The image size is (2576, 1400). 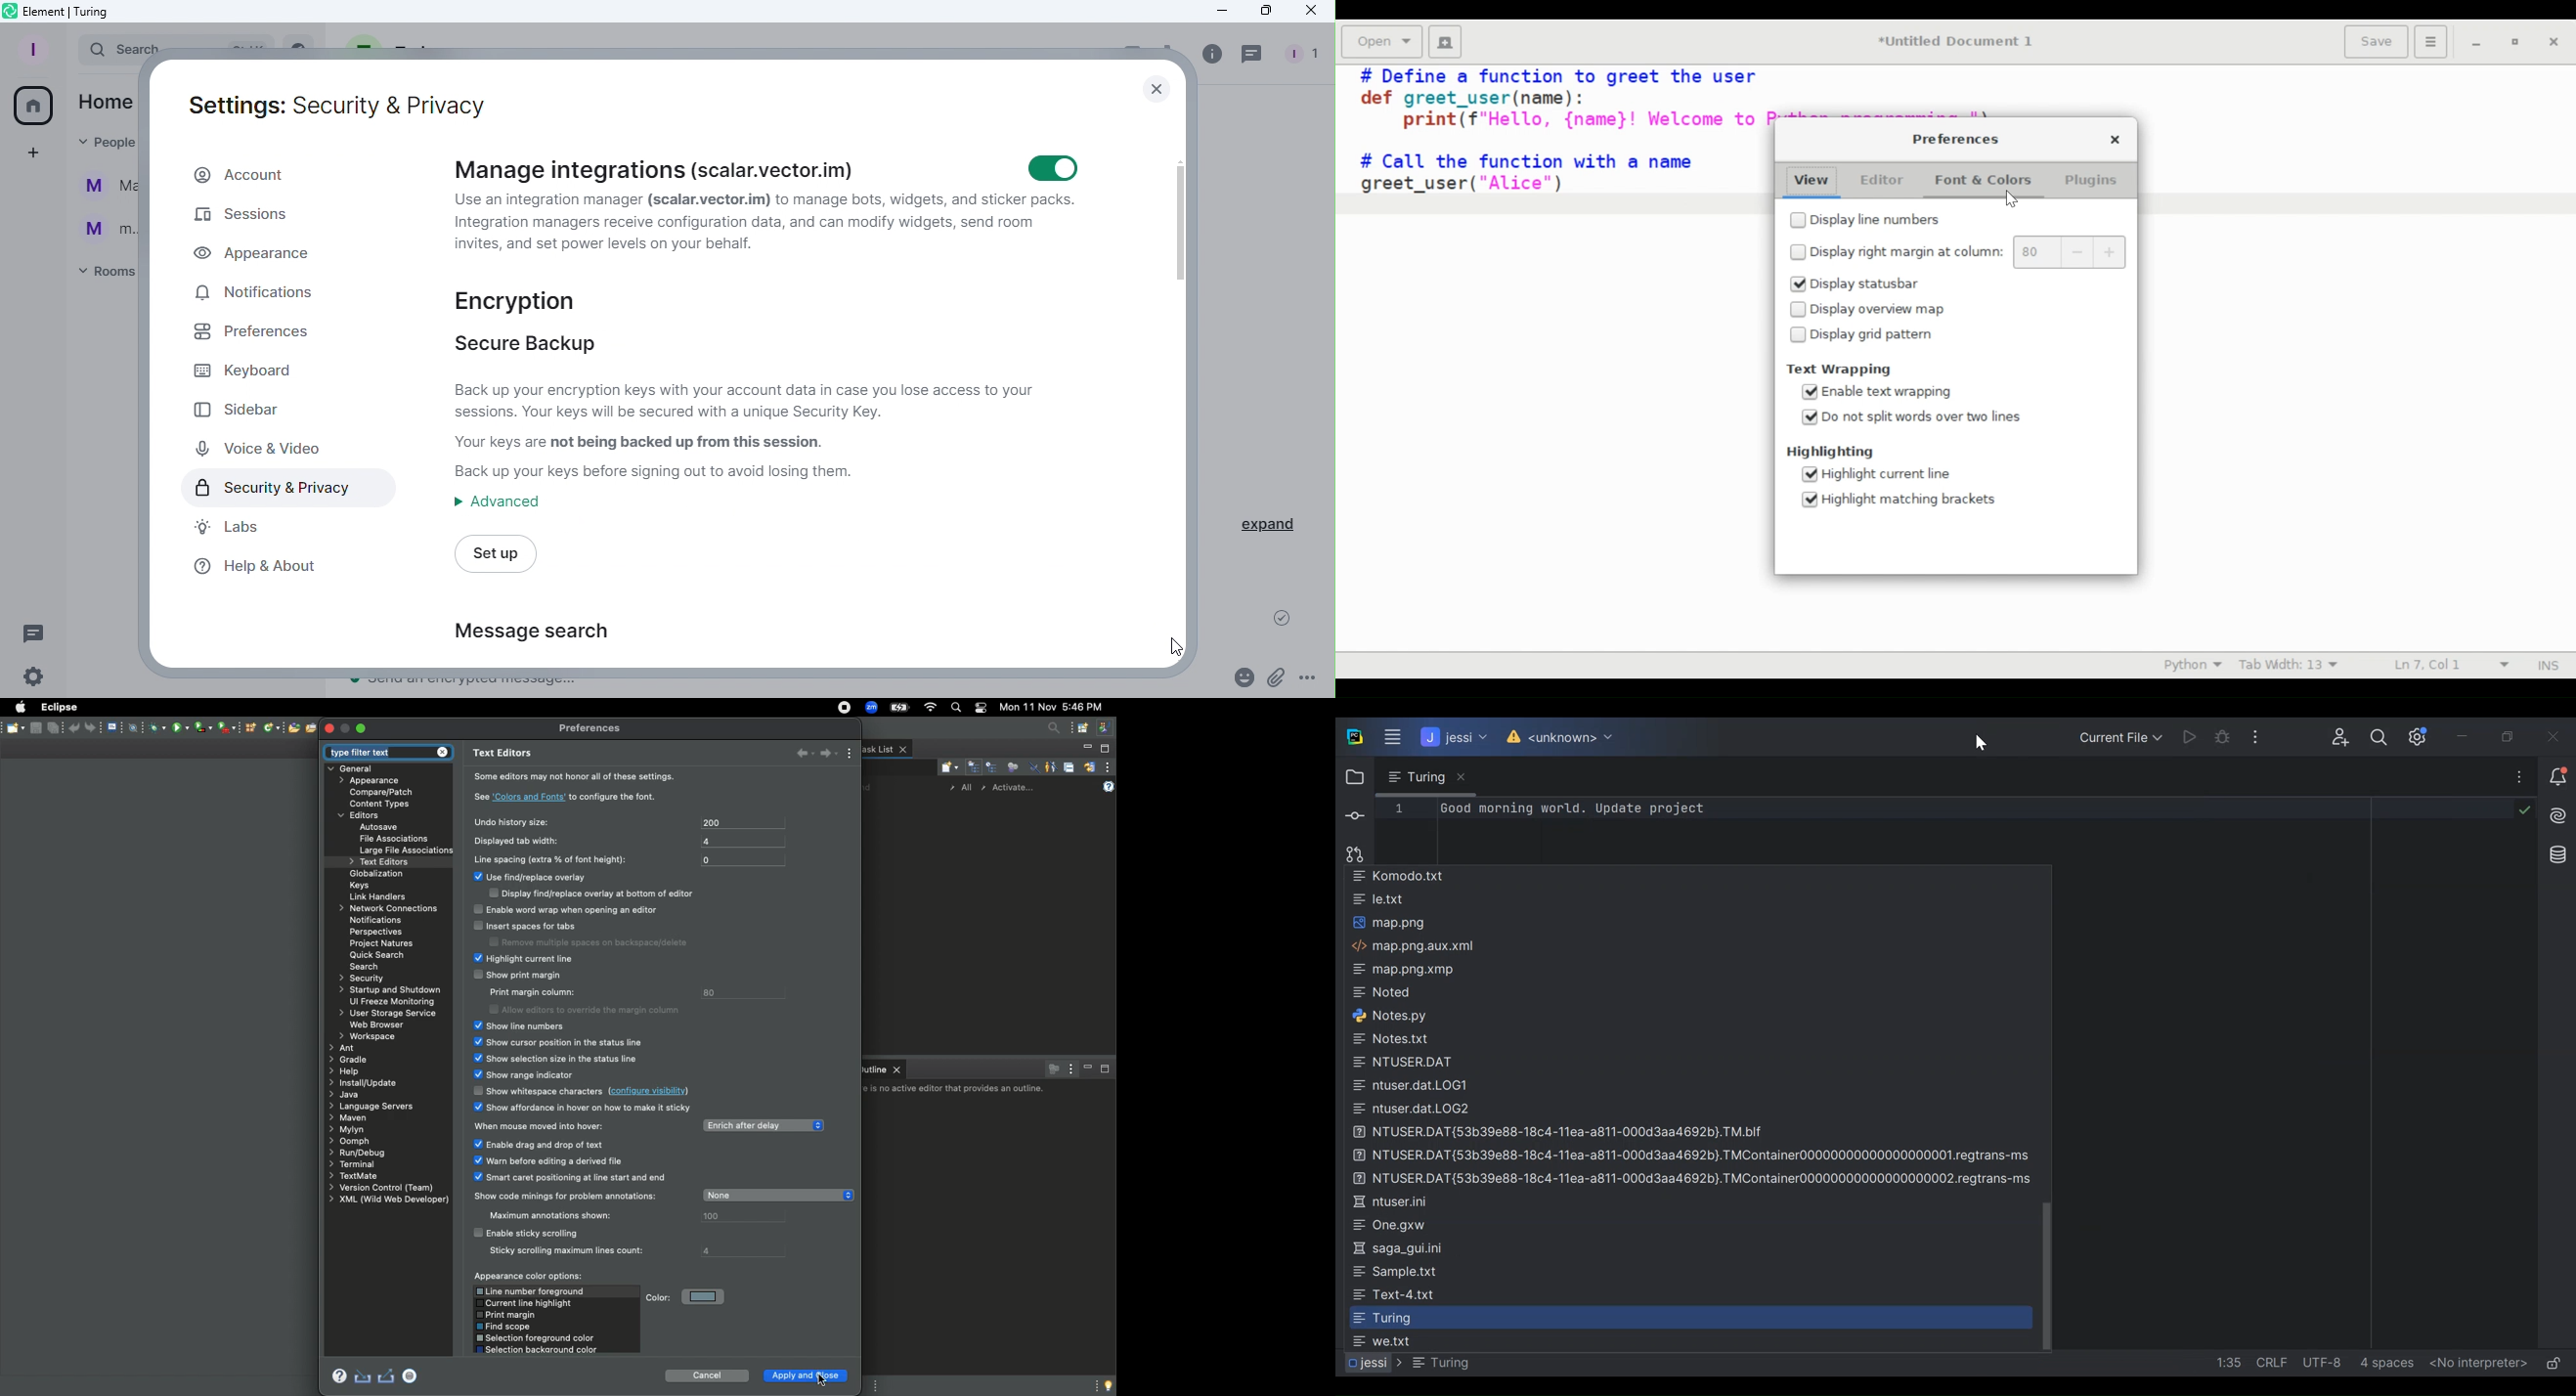 What do you see at coordinates (390, 1012) in the screenshot?
I see `User storage service` at bounding box center [390, 1012].